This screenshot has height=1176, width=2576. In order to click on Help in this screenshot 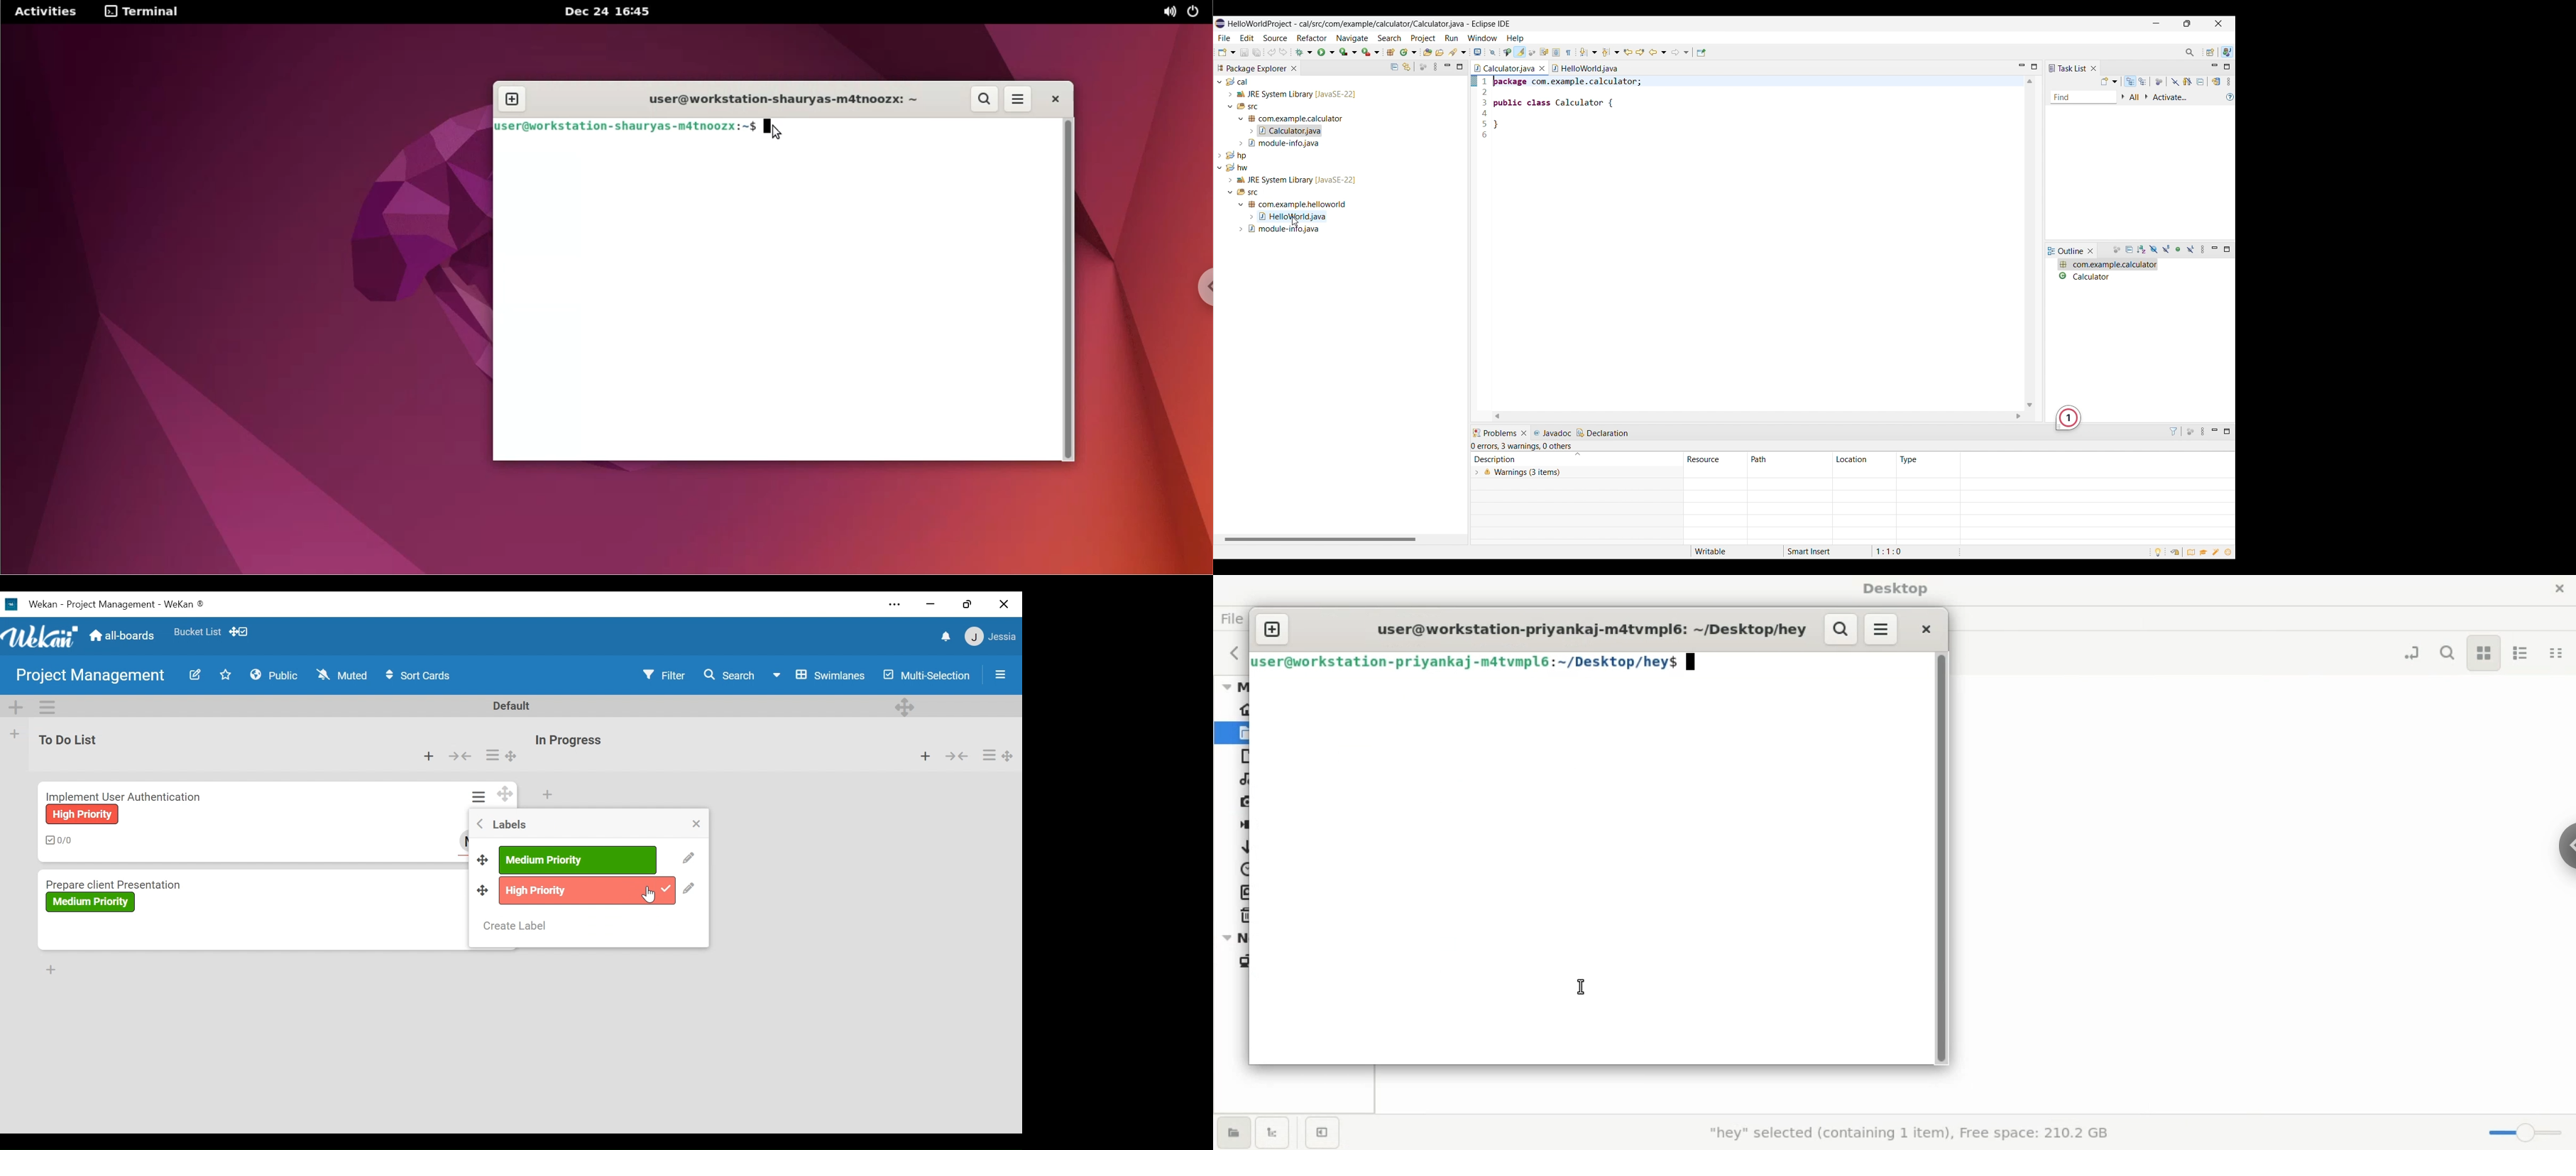, I will do `click(1516, 38)`.